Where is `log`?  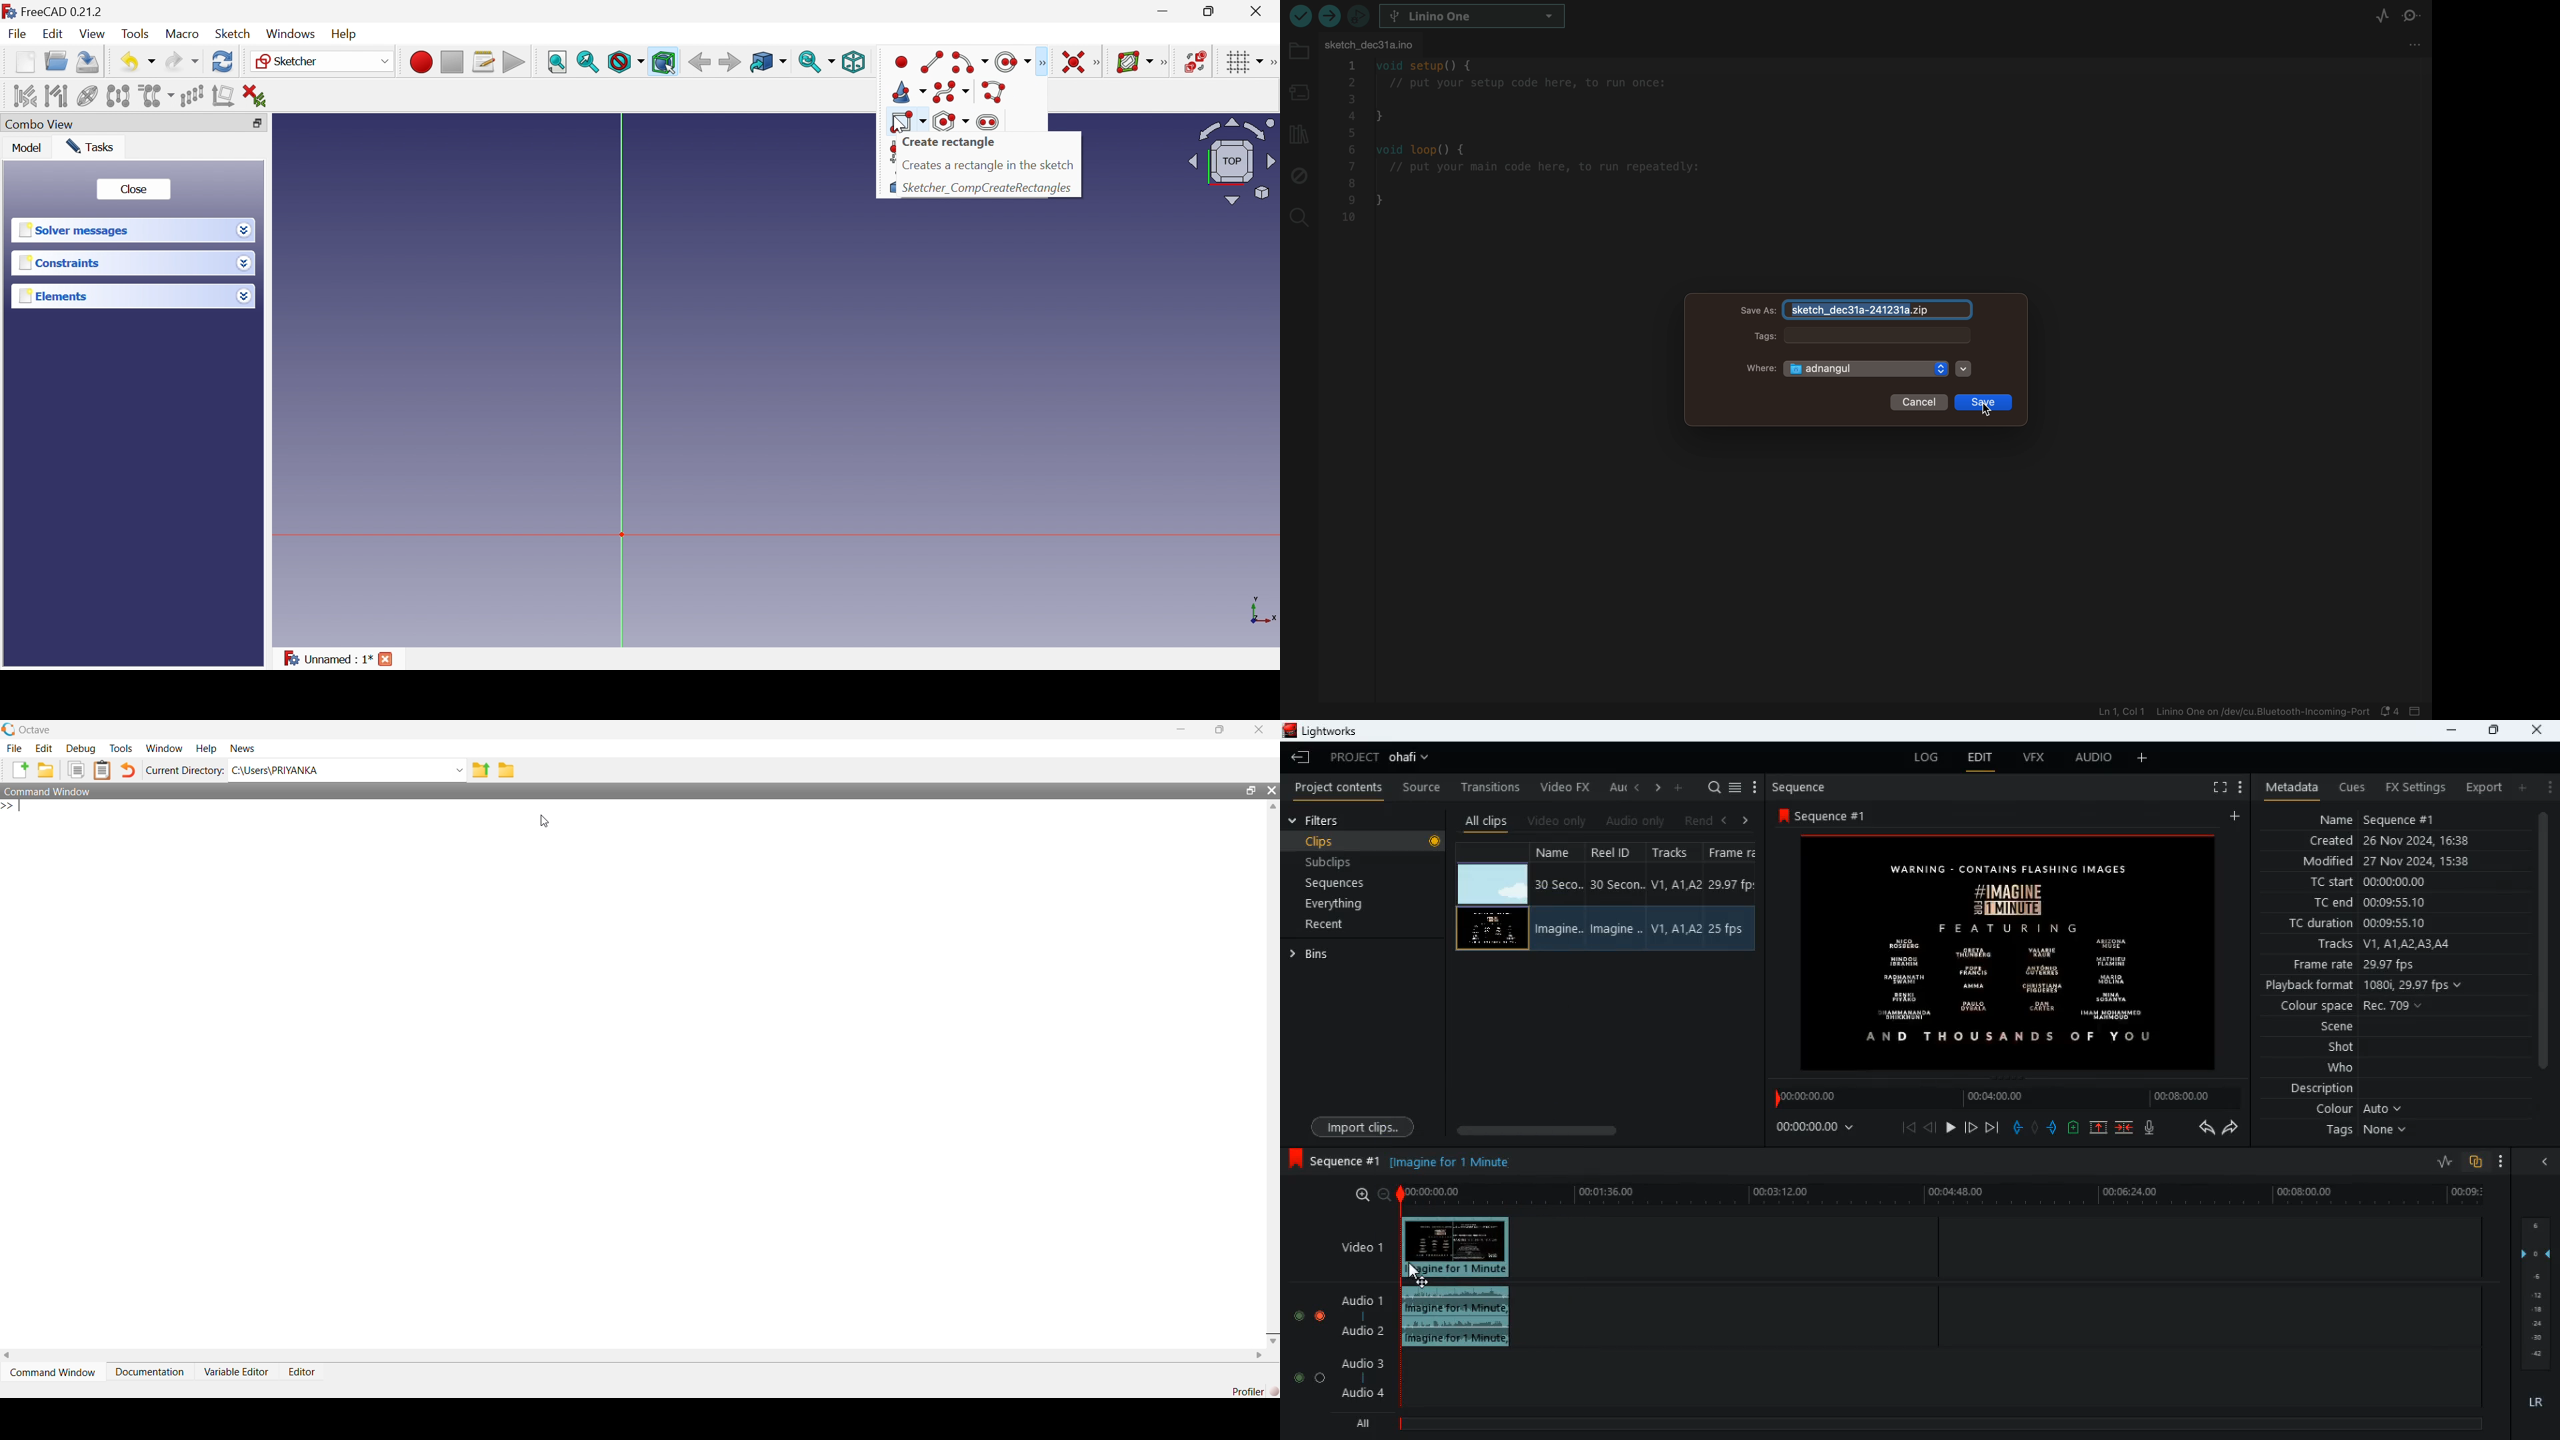 log is located at coordinates (1919, 760).